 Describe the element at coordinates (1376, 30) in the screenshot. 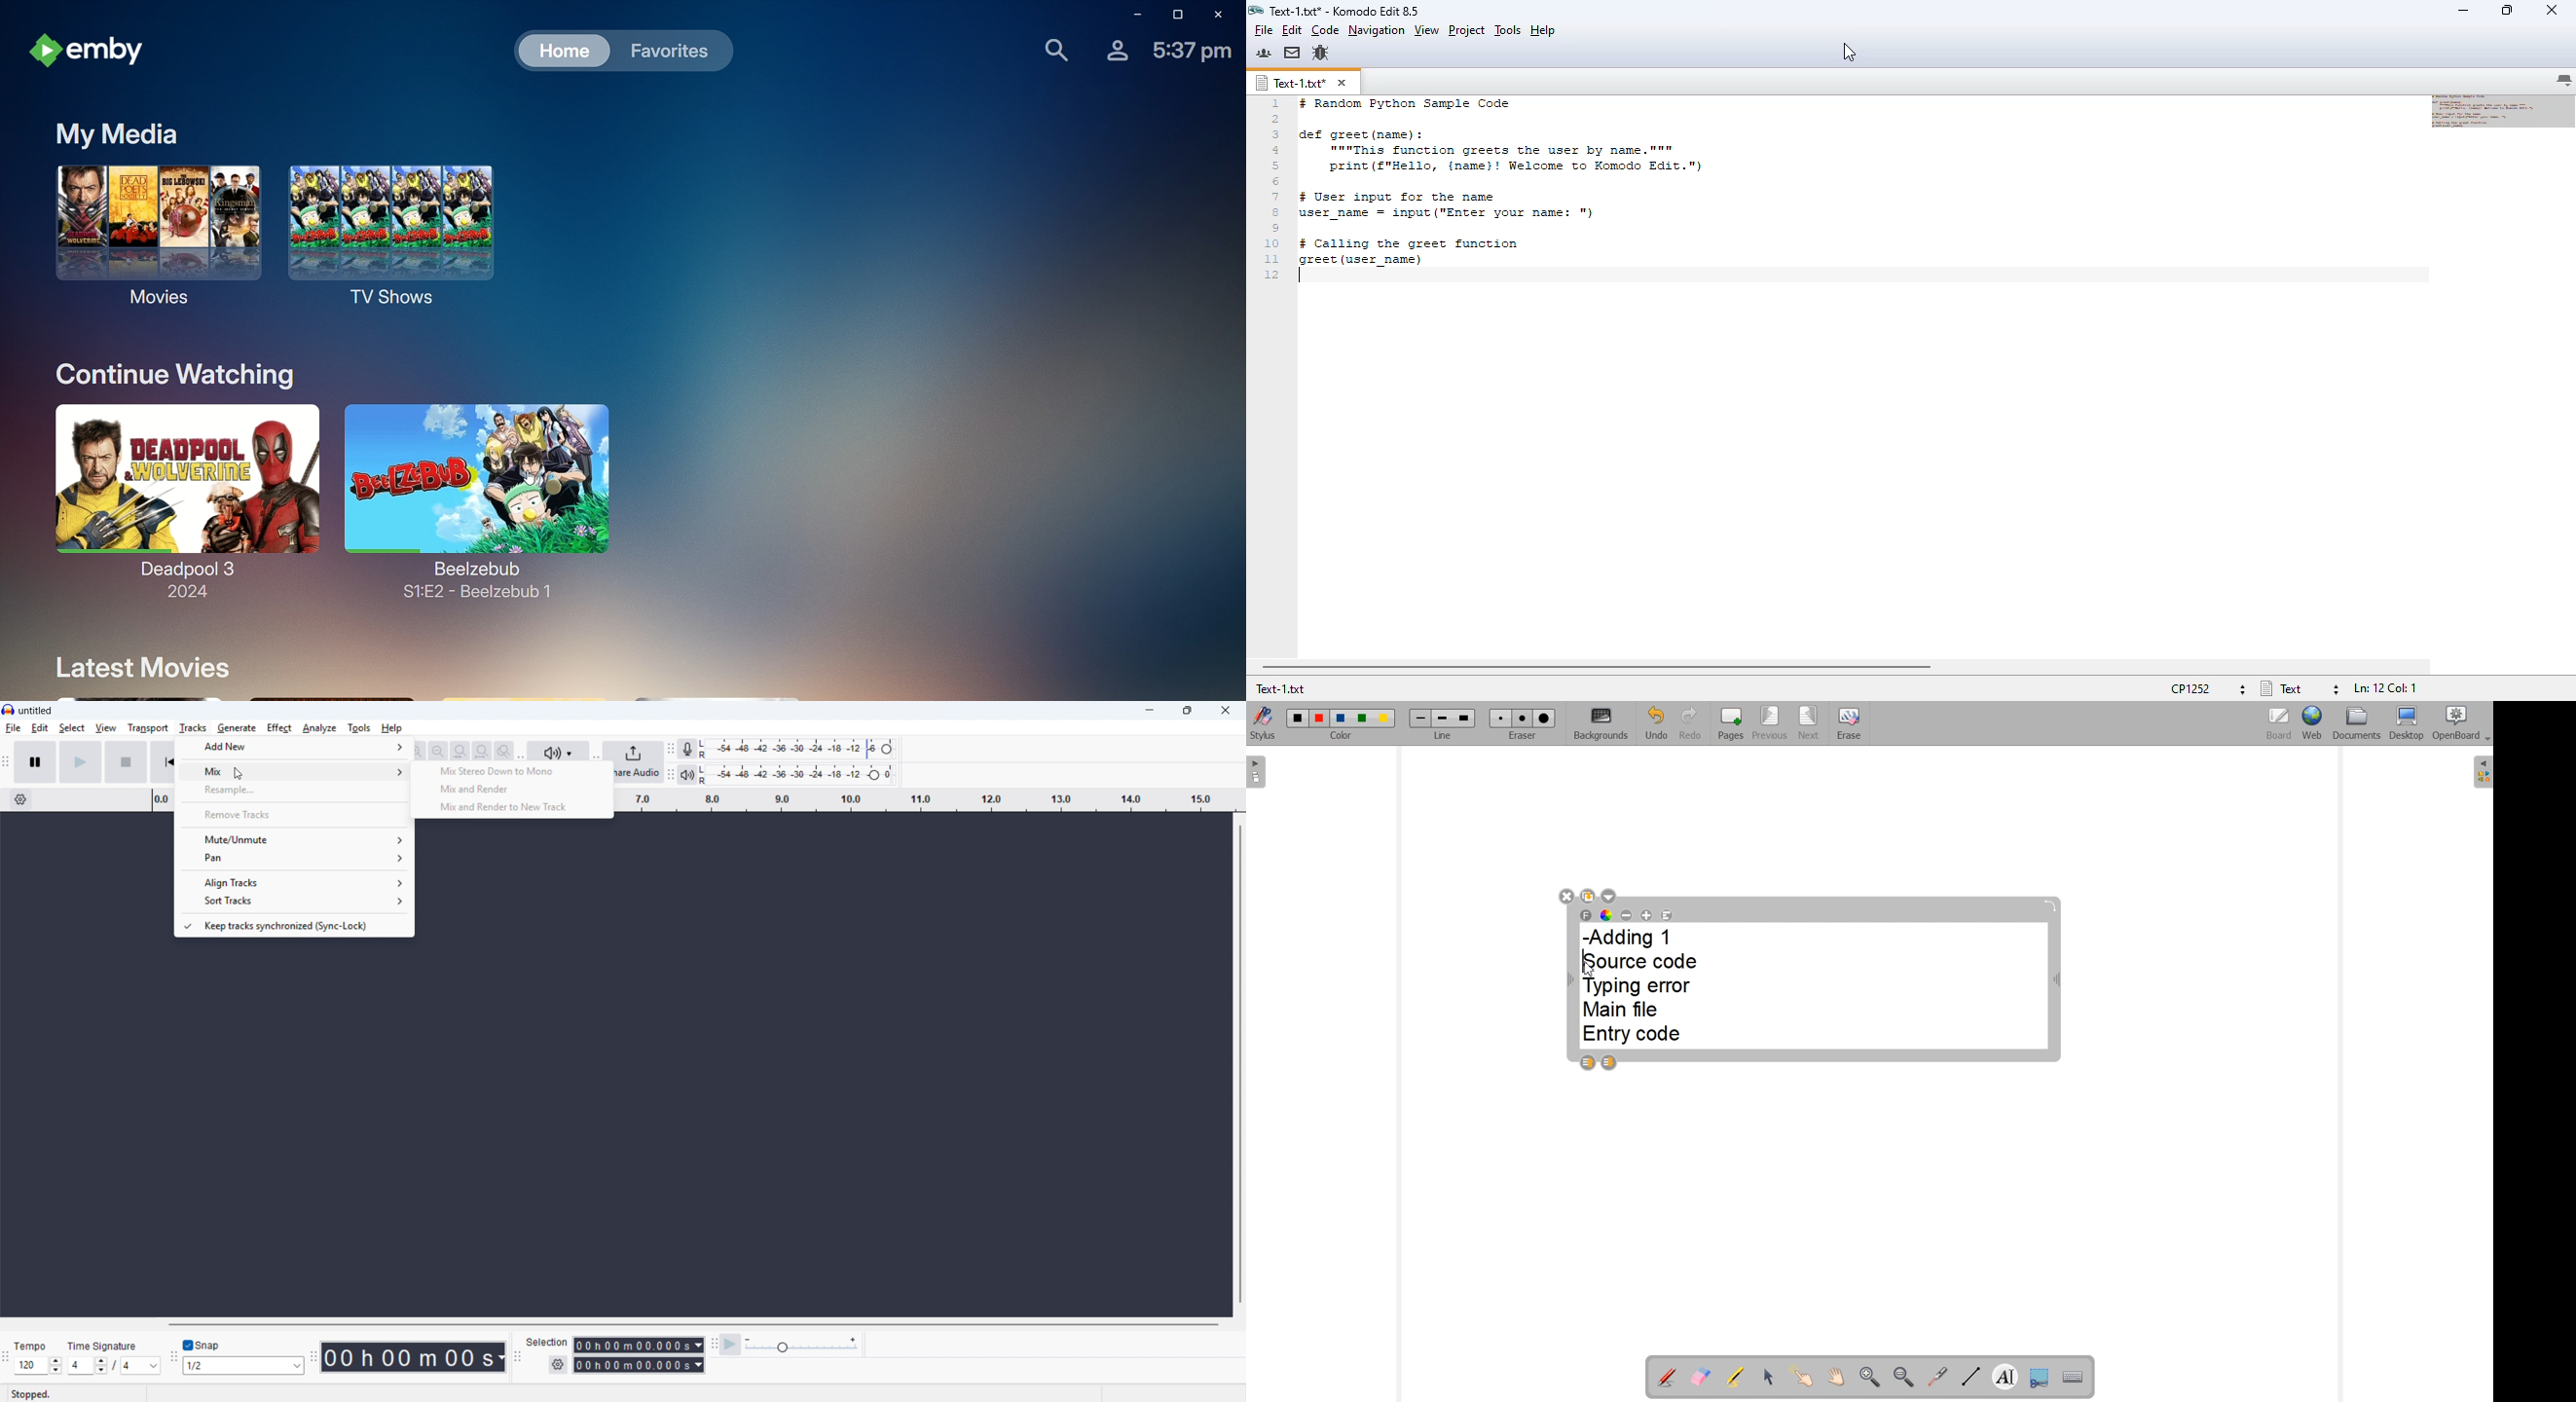

I see `navigation` at that location.